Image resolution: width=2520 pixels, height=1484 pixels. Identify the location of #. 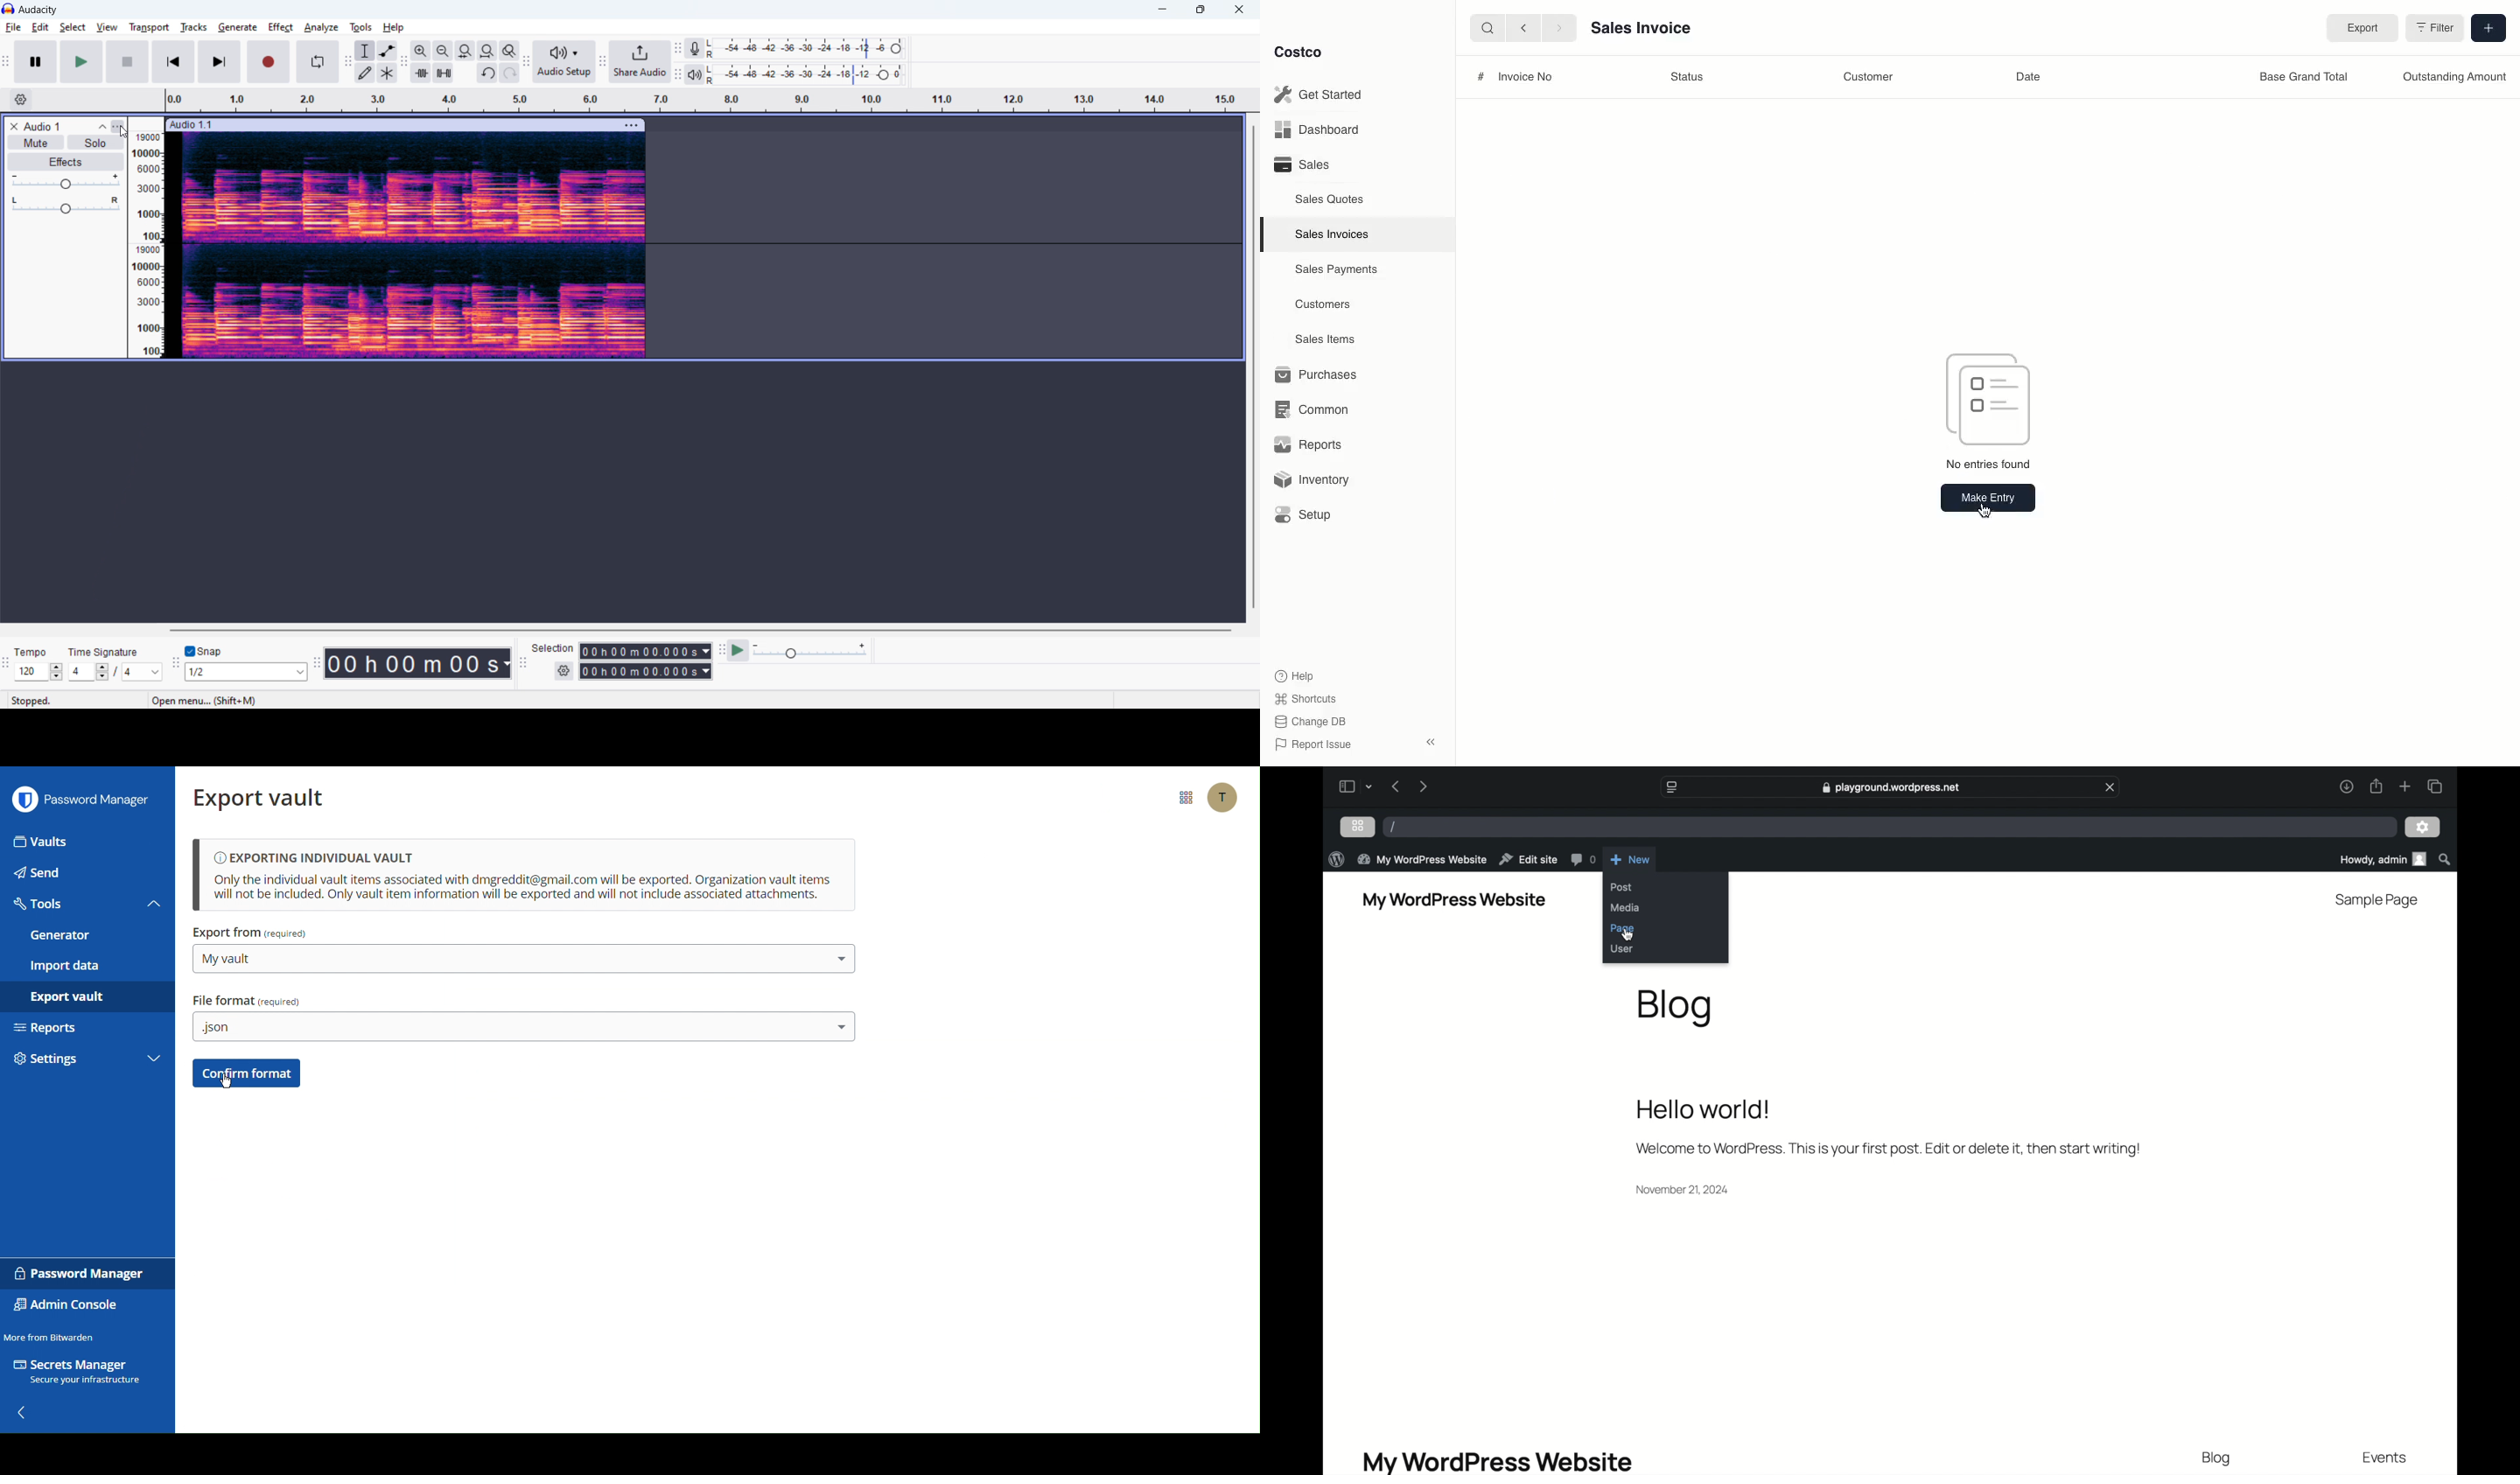
(1474, 76).